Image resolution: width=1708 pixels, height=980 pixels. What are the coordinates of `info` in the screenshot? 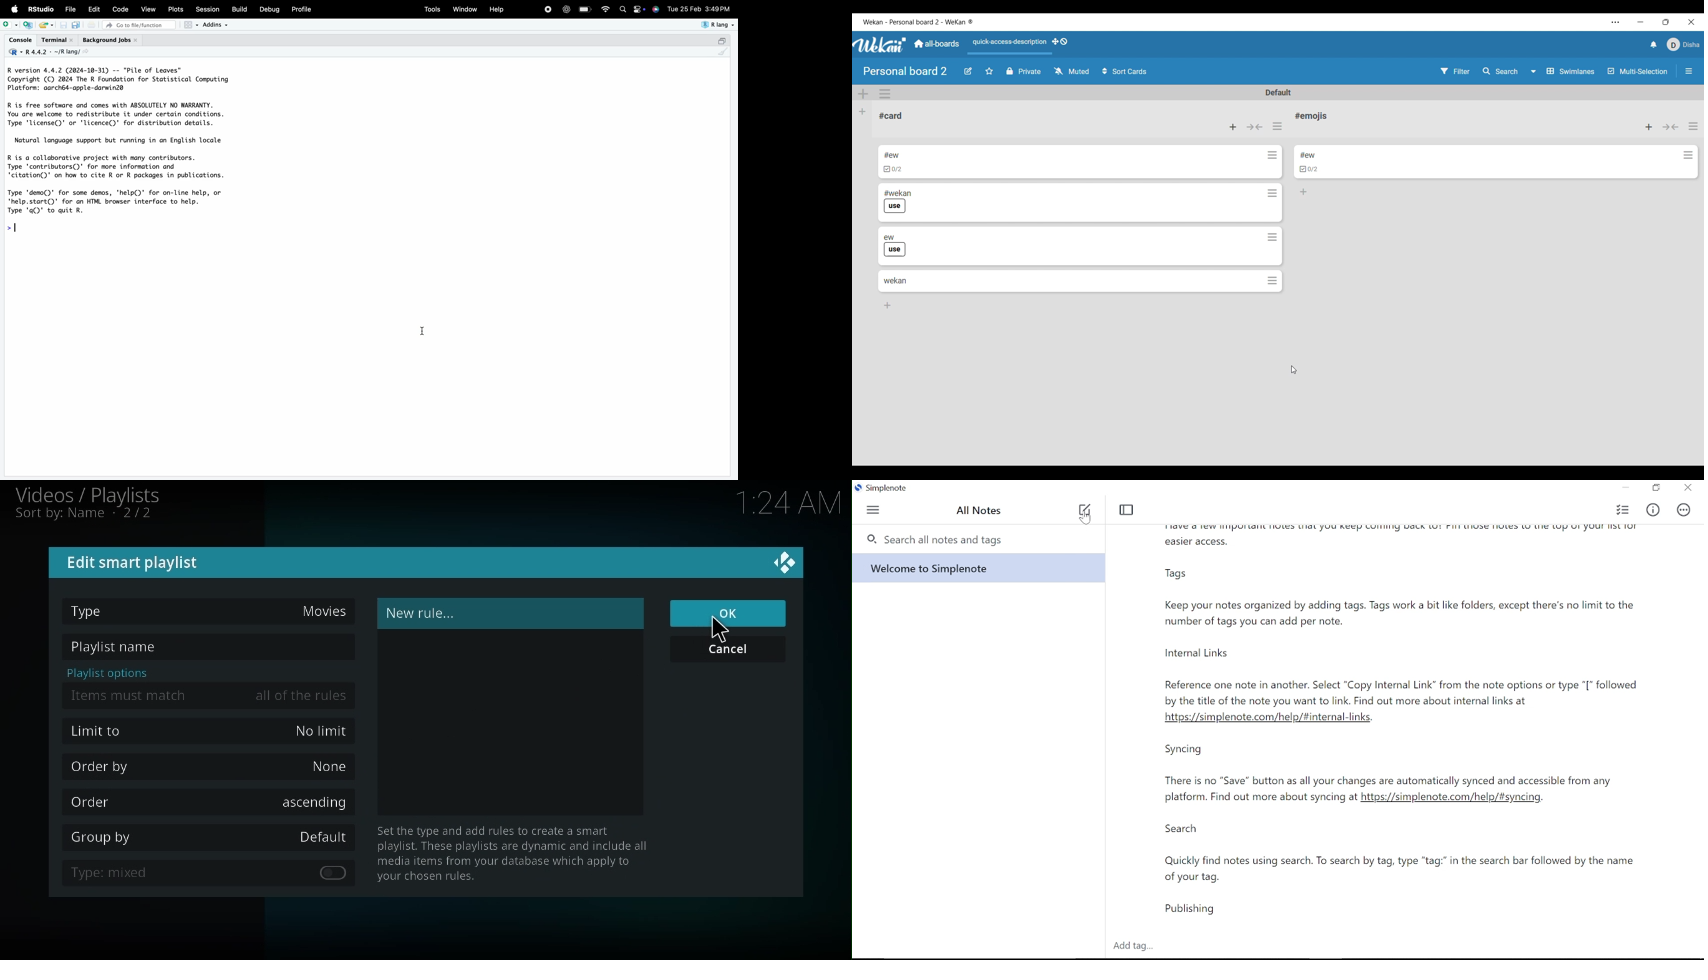 It's located at (512, 853).